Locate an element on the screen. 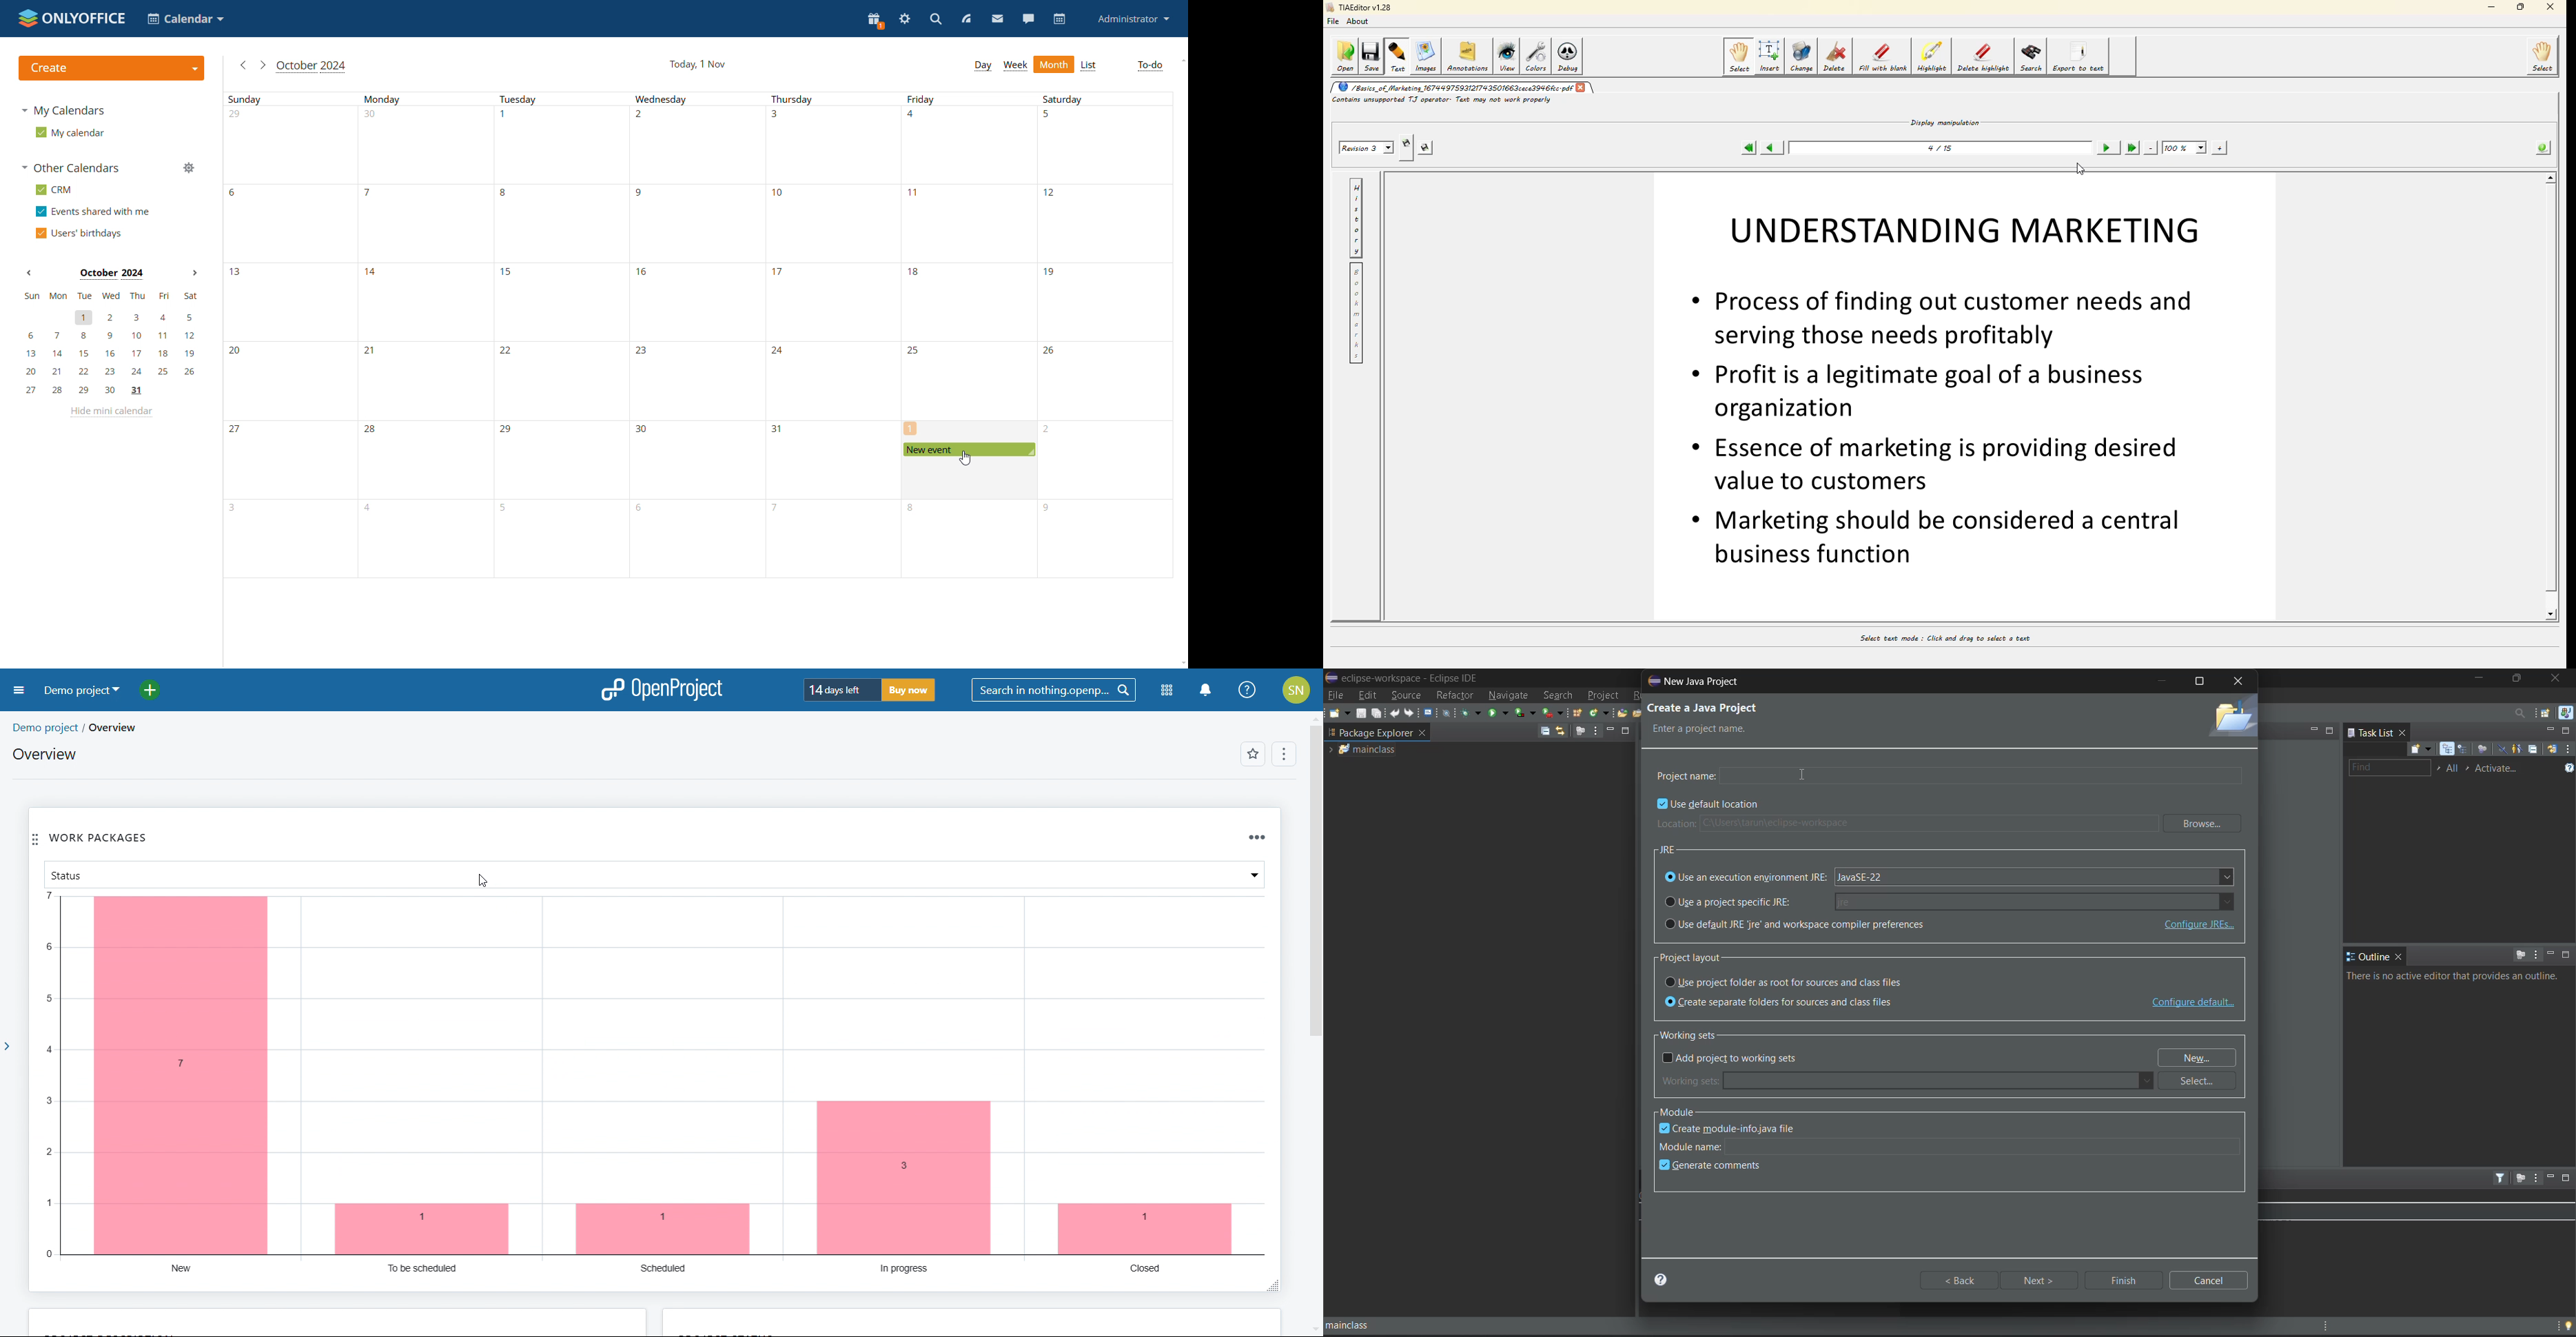 The image size is (2576, 1344). present is located at coordinates (875, 20).